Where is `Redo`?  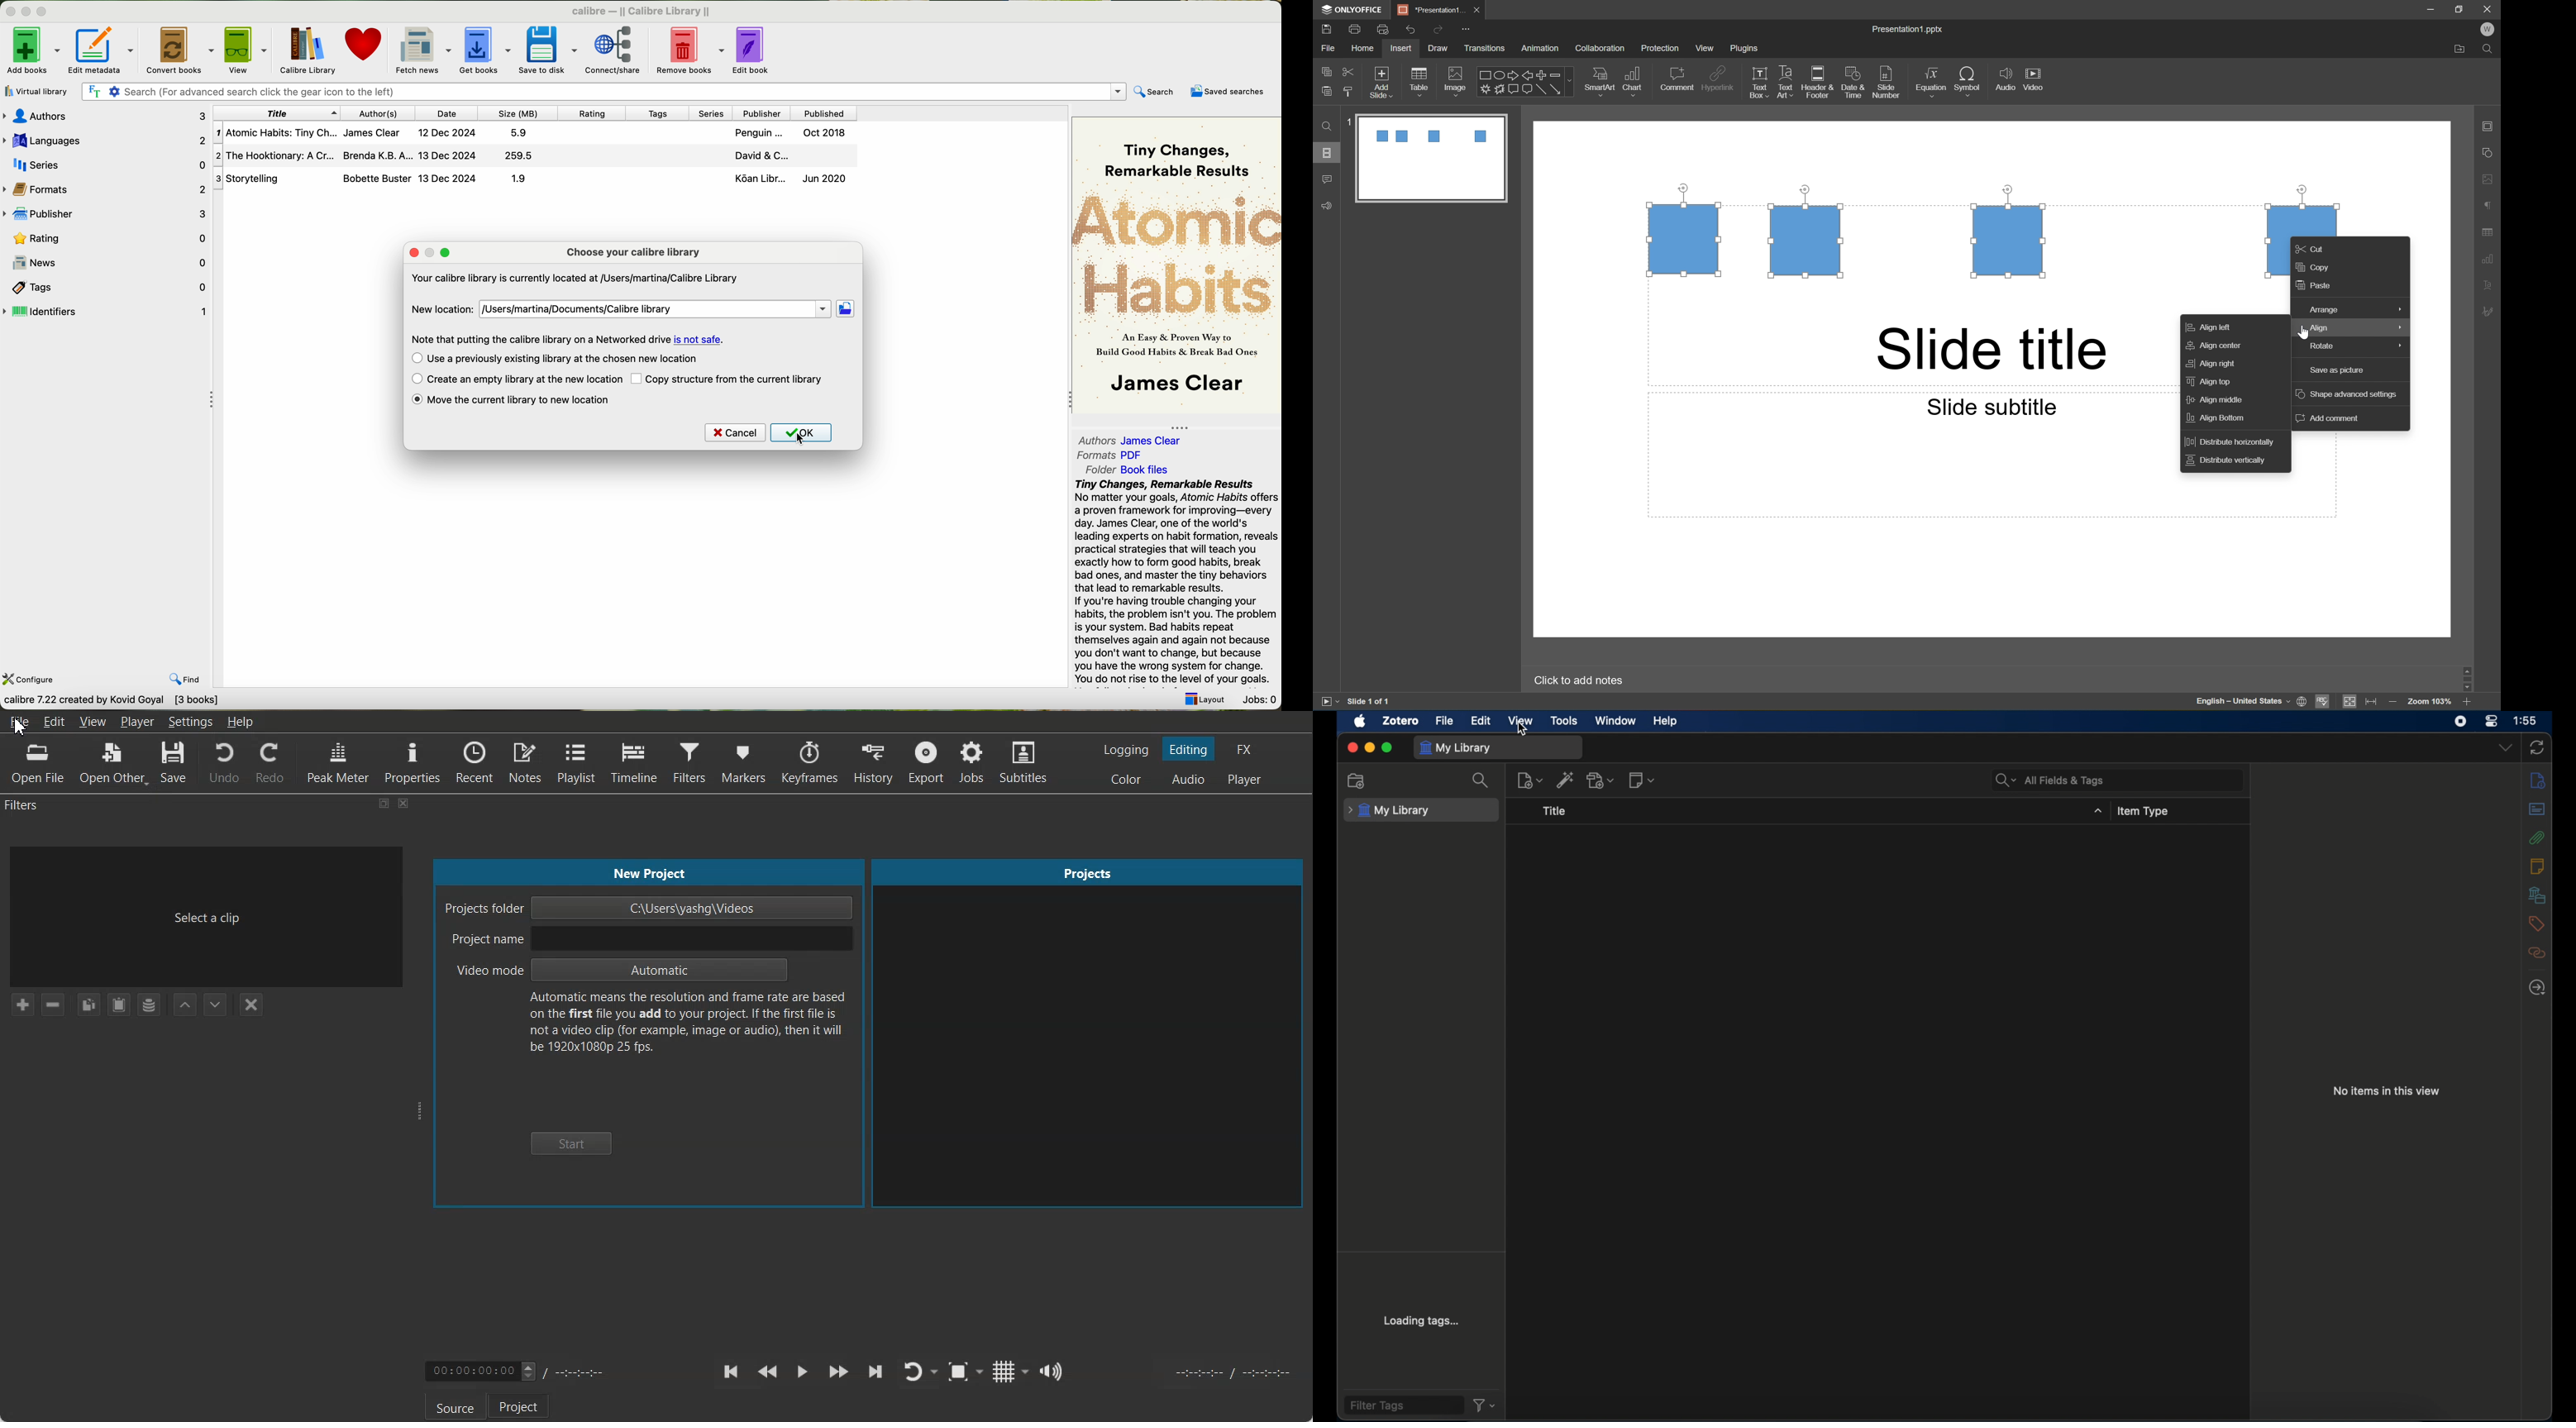
Redo is located at coordinates (1439, 31).